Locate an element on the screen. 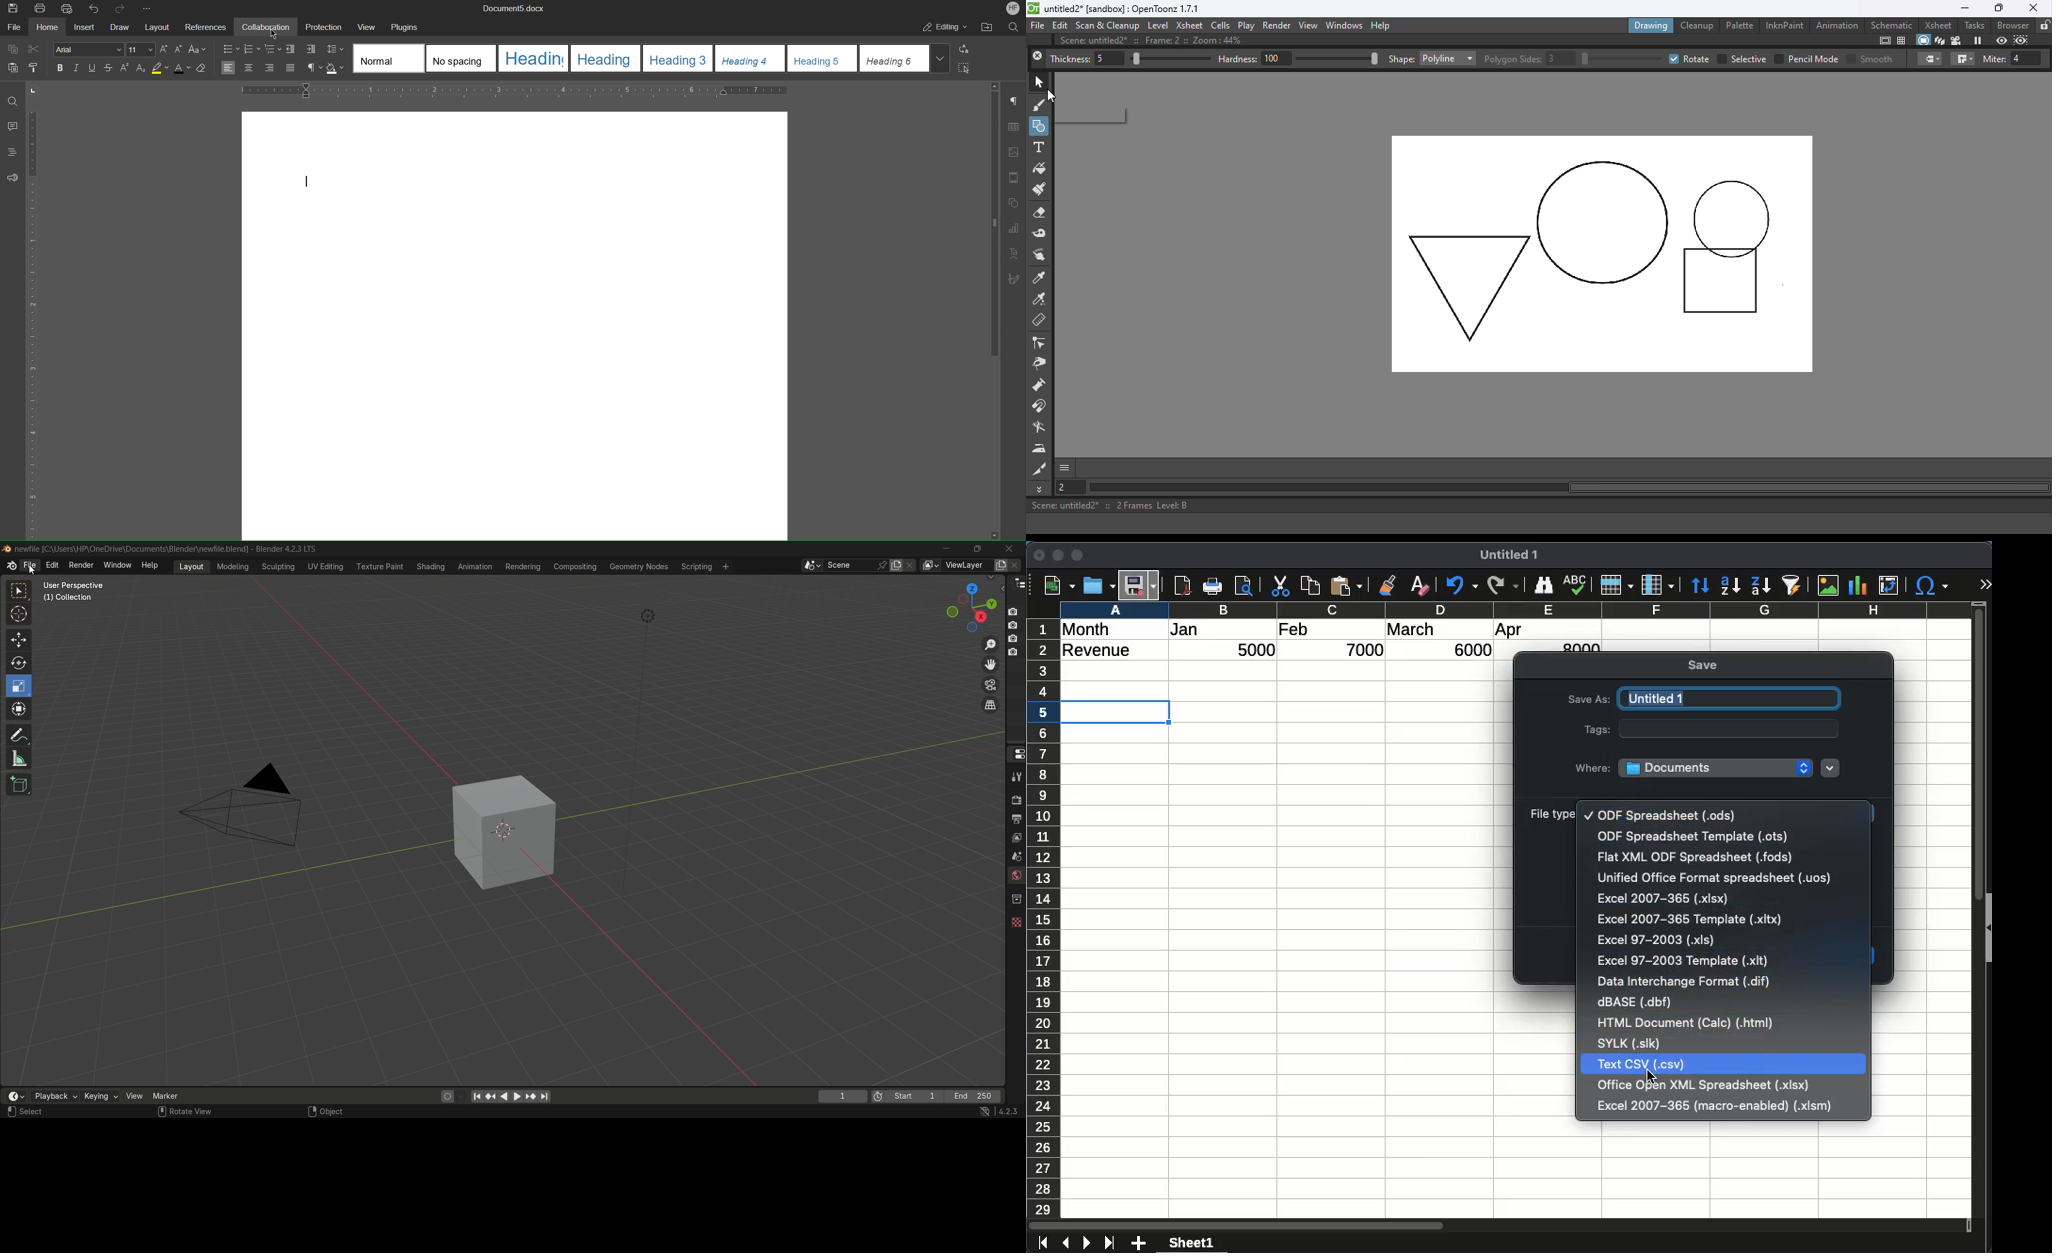  render is located at coordinates (1014, 799).